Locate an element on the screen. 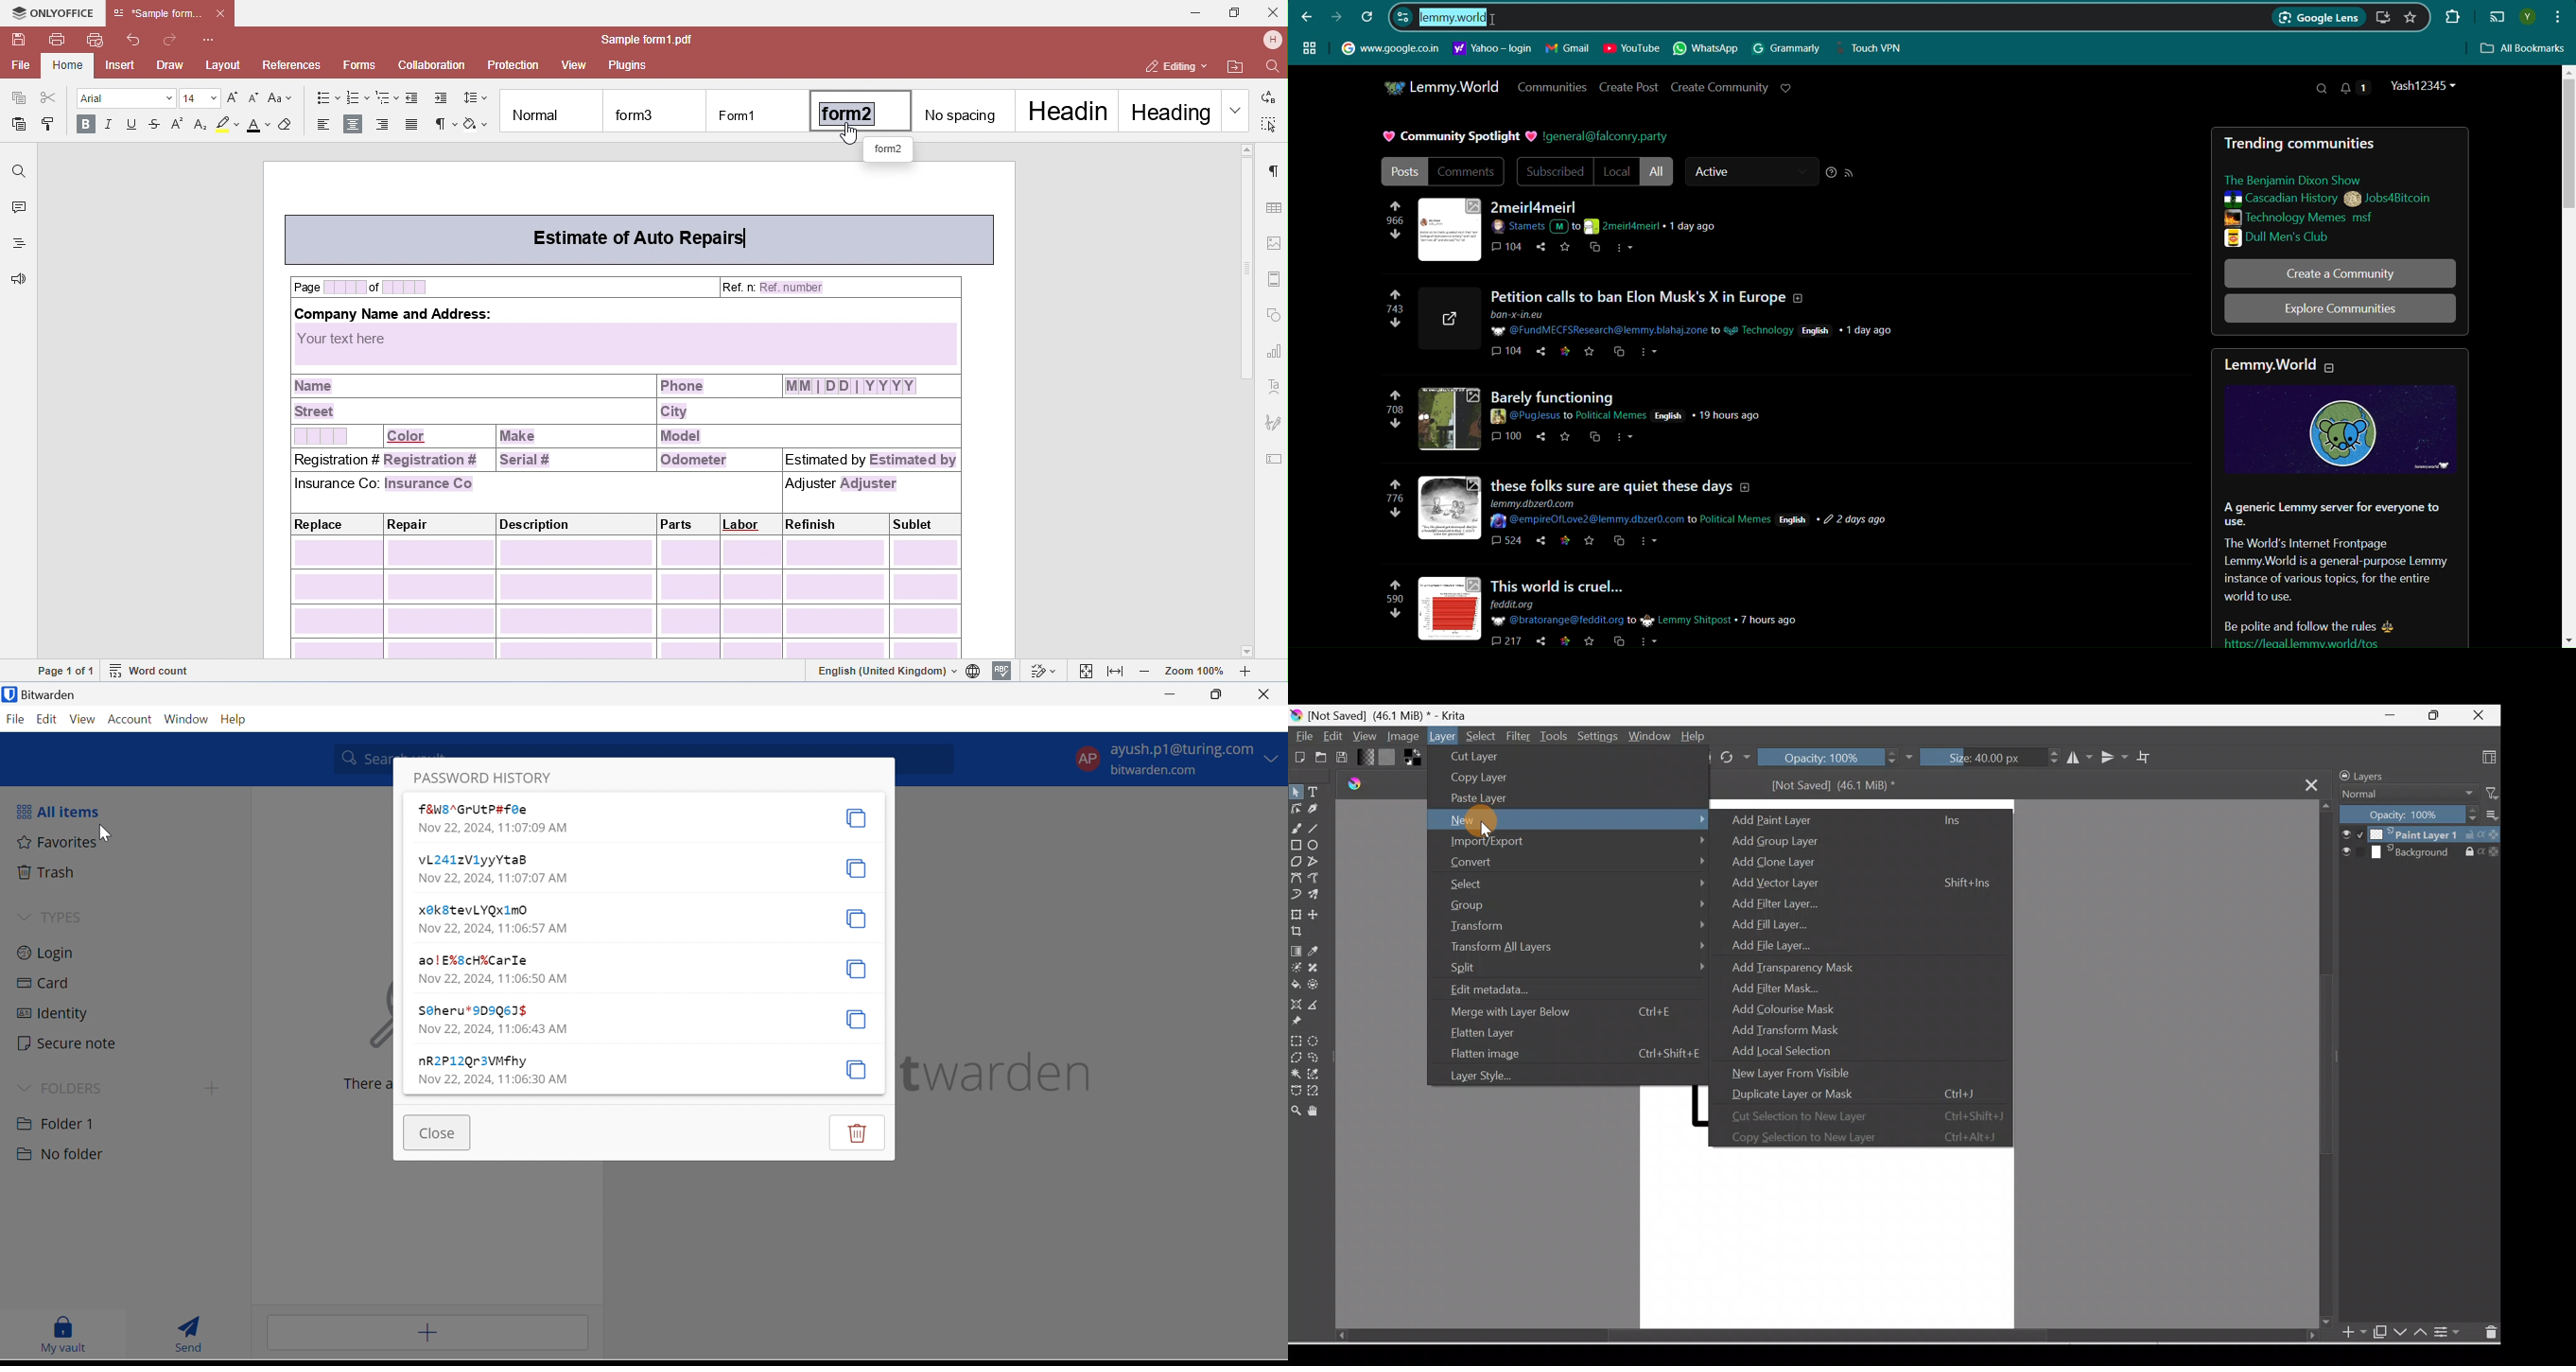 The height and width of the screenshot is (1372, 2576). Layers is located at coordinates (2384, 775).